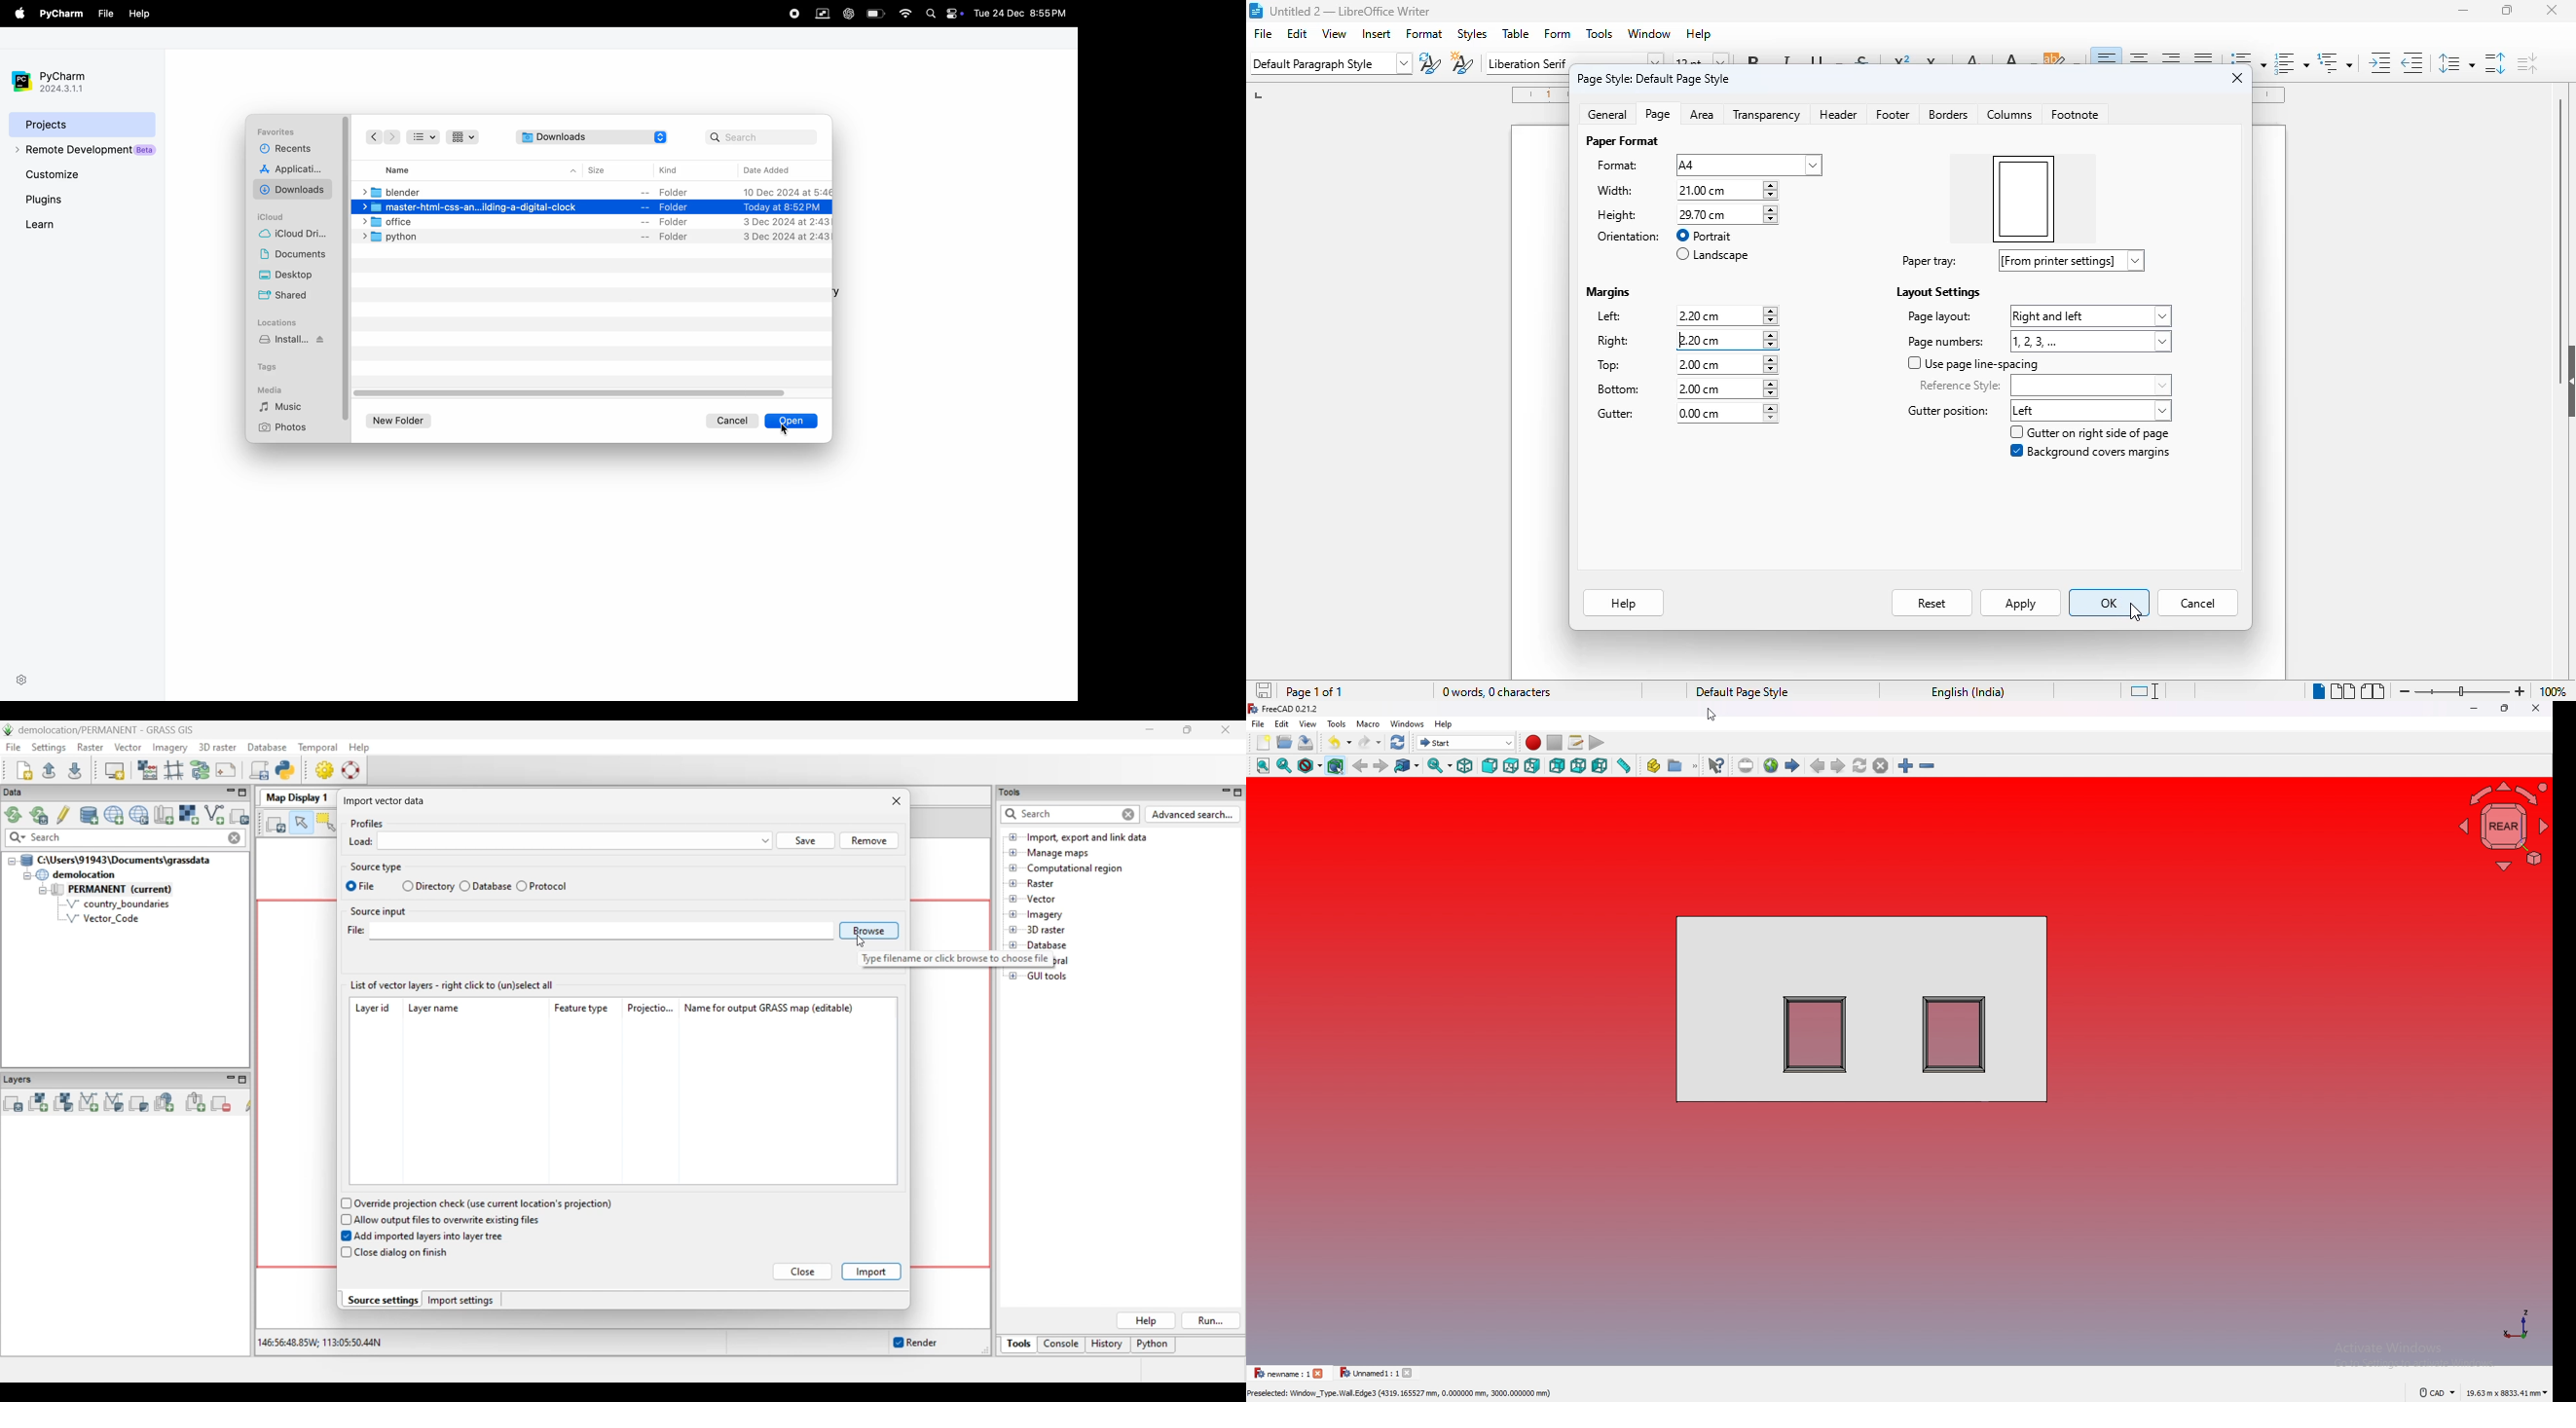 The height and width of the screenshot is (1428, 2576). Describe the element at coordinates (1256, 11) in the screenshot. I see `logo` at that location.